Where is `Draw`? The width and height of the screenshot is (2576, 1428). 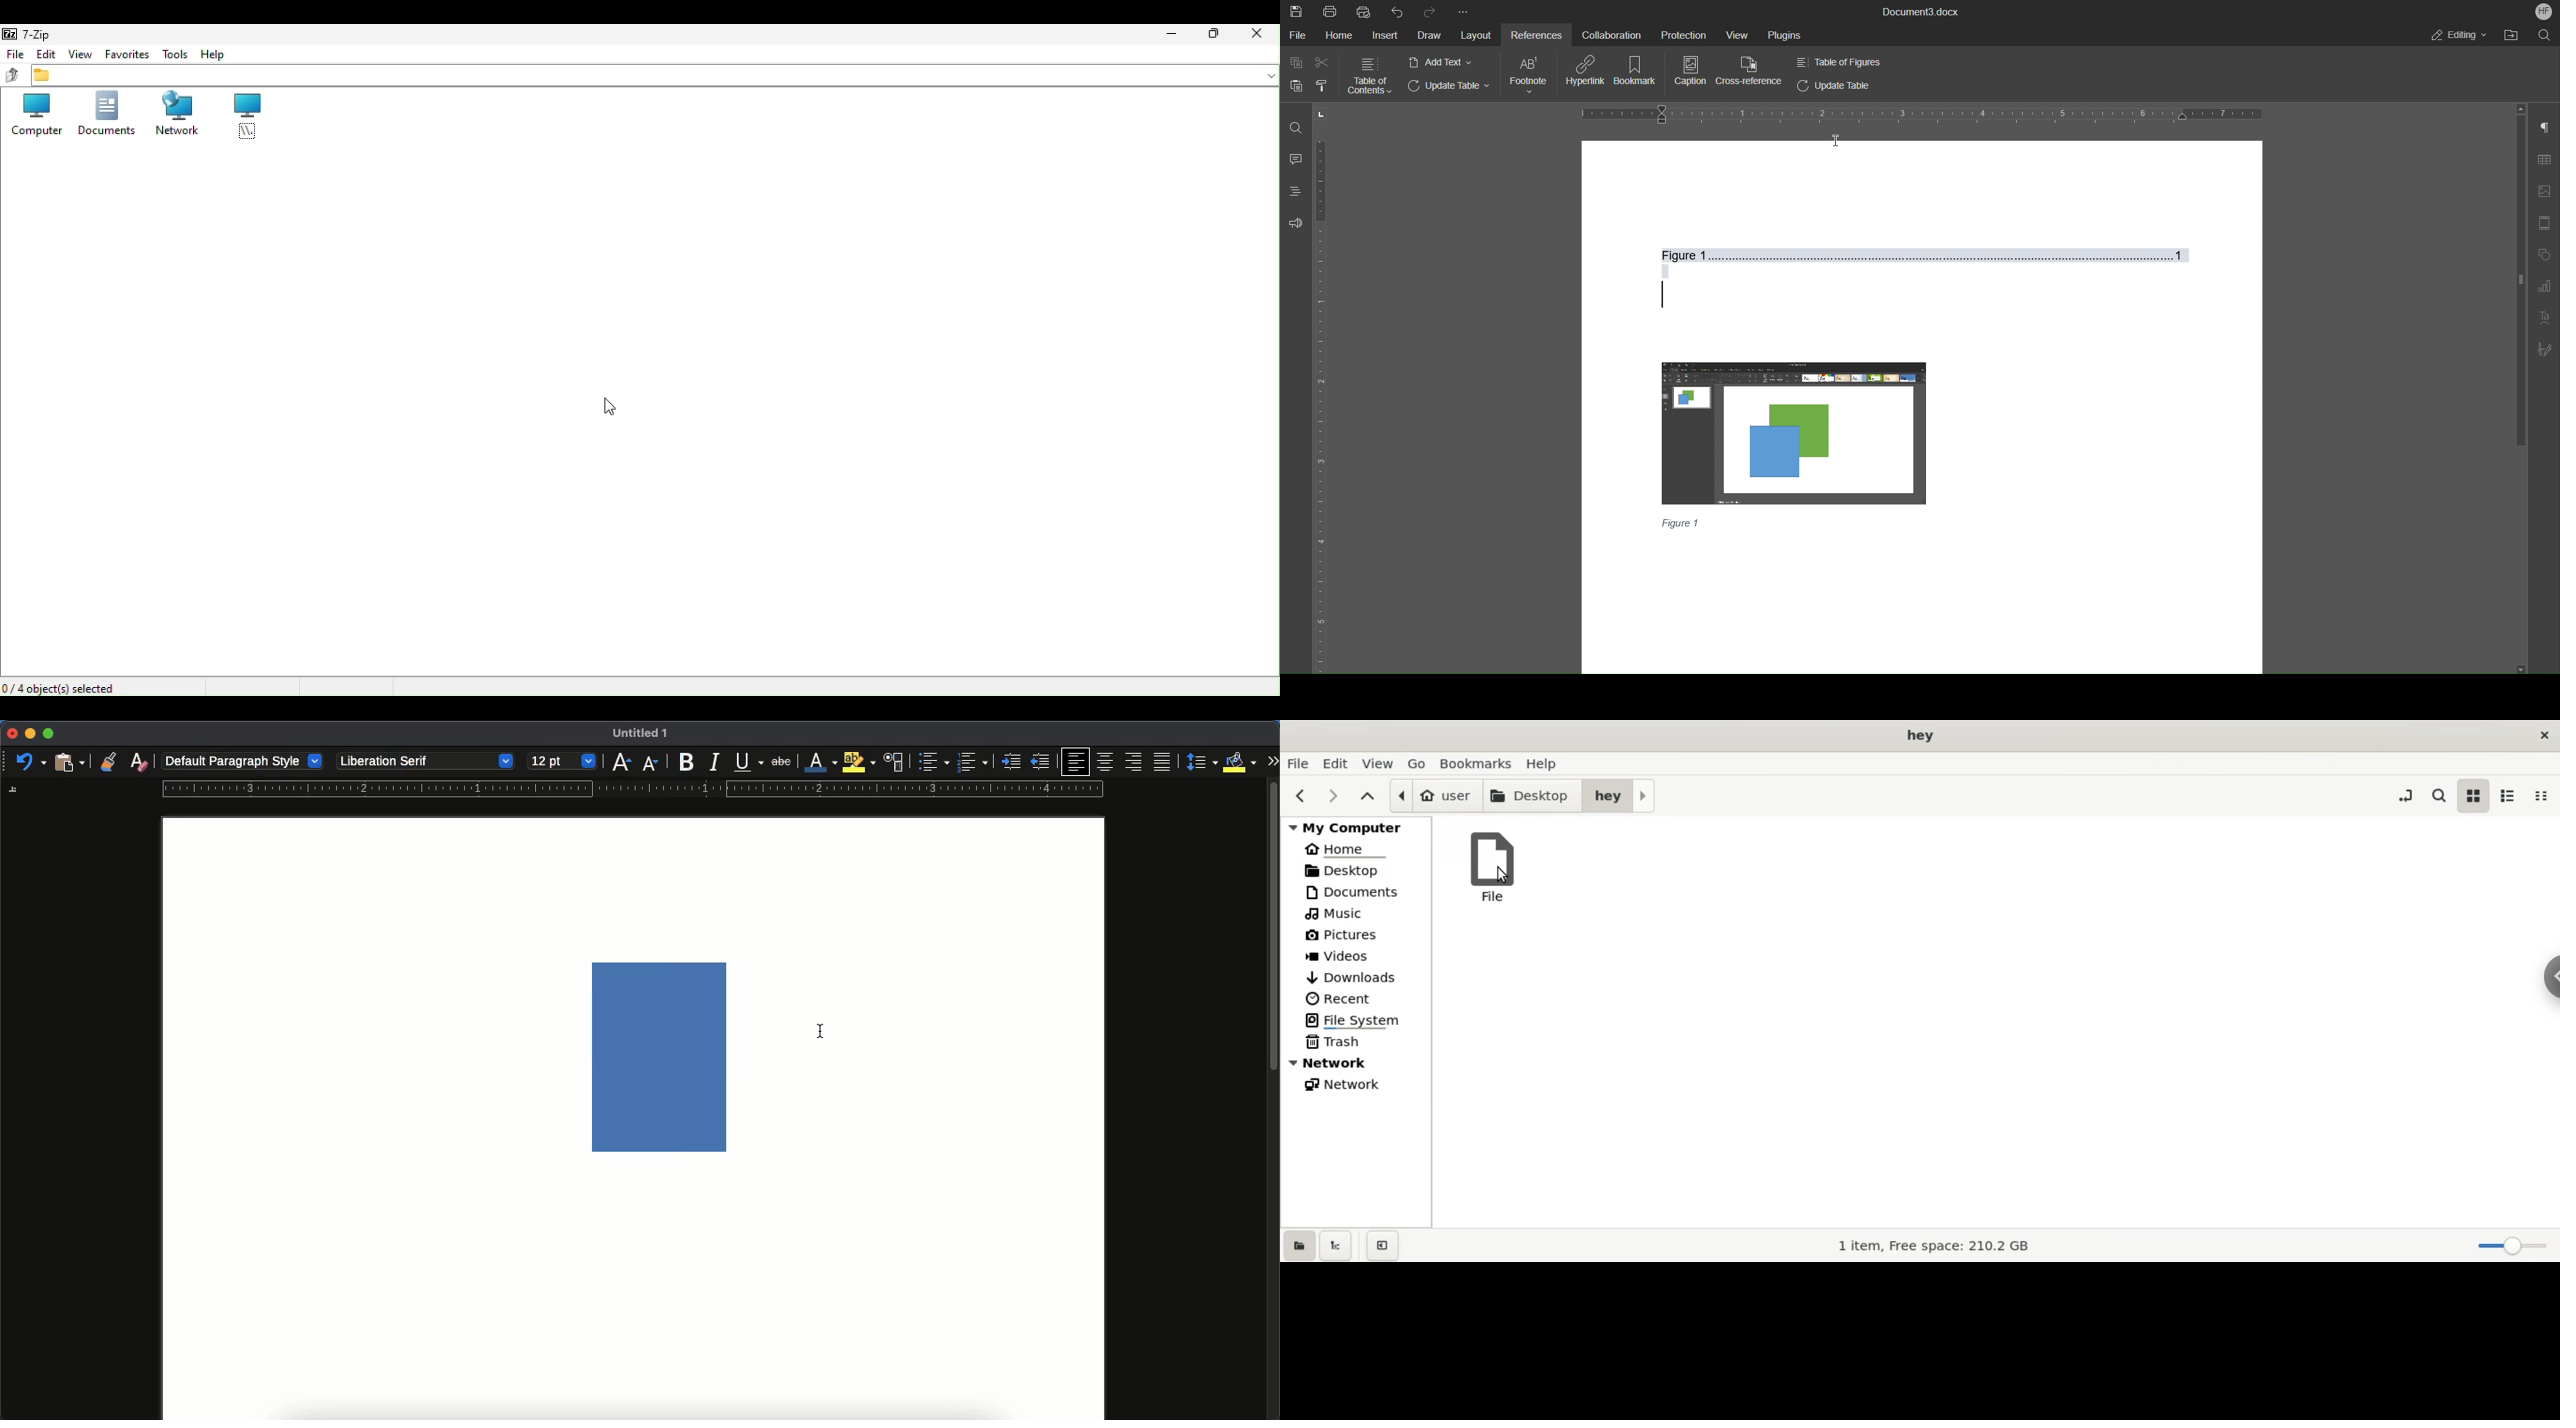 Draw is located at coordinates (1427, 35).